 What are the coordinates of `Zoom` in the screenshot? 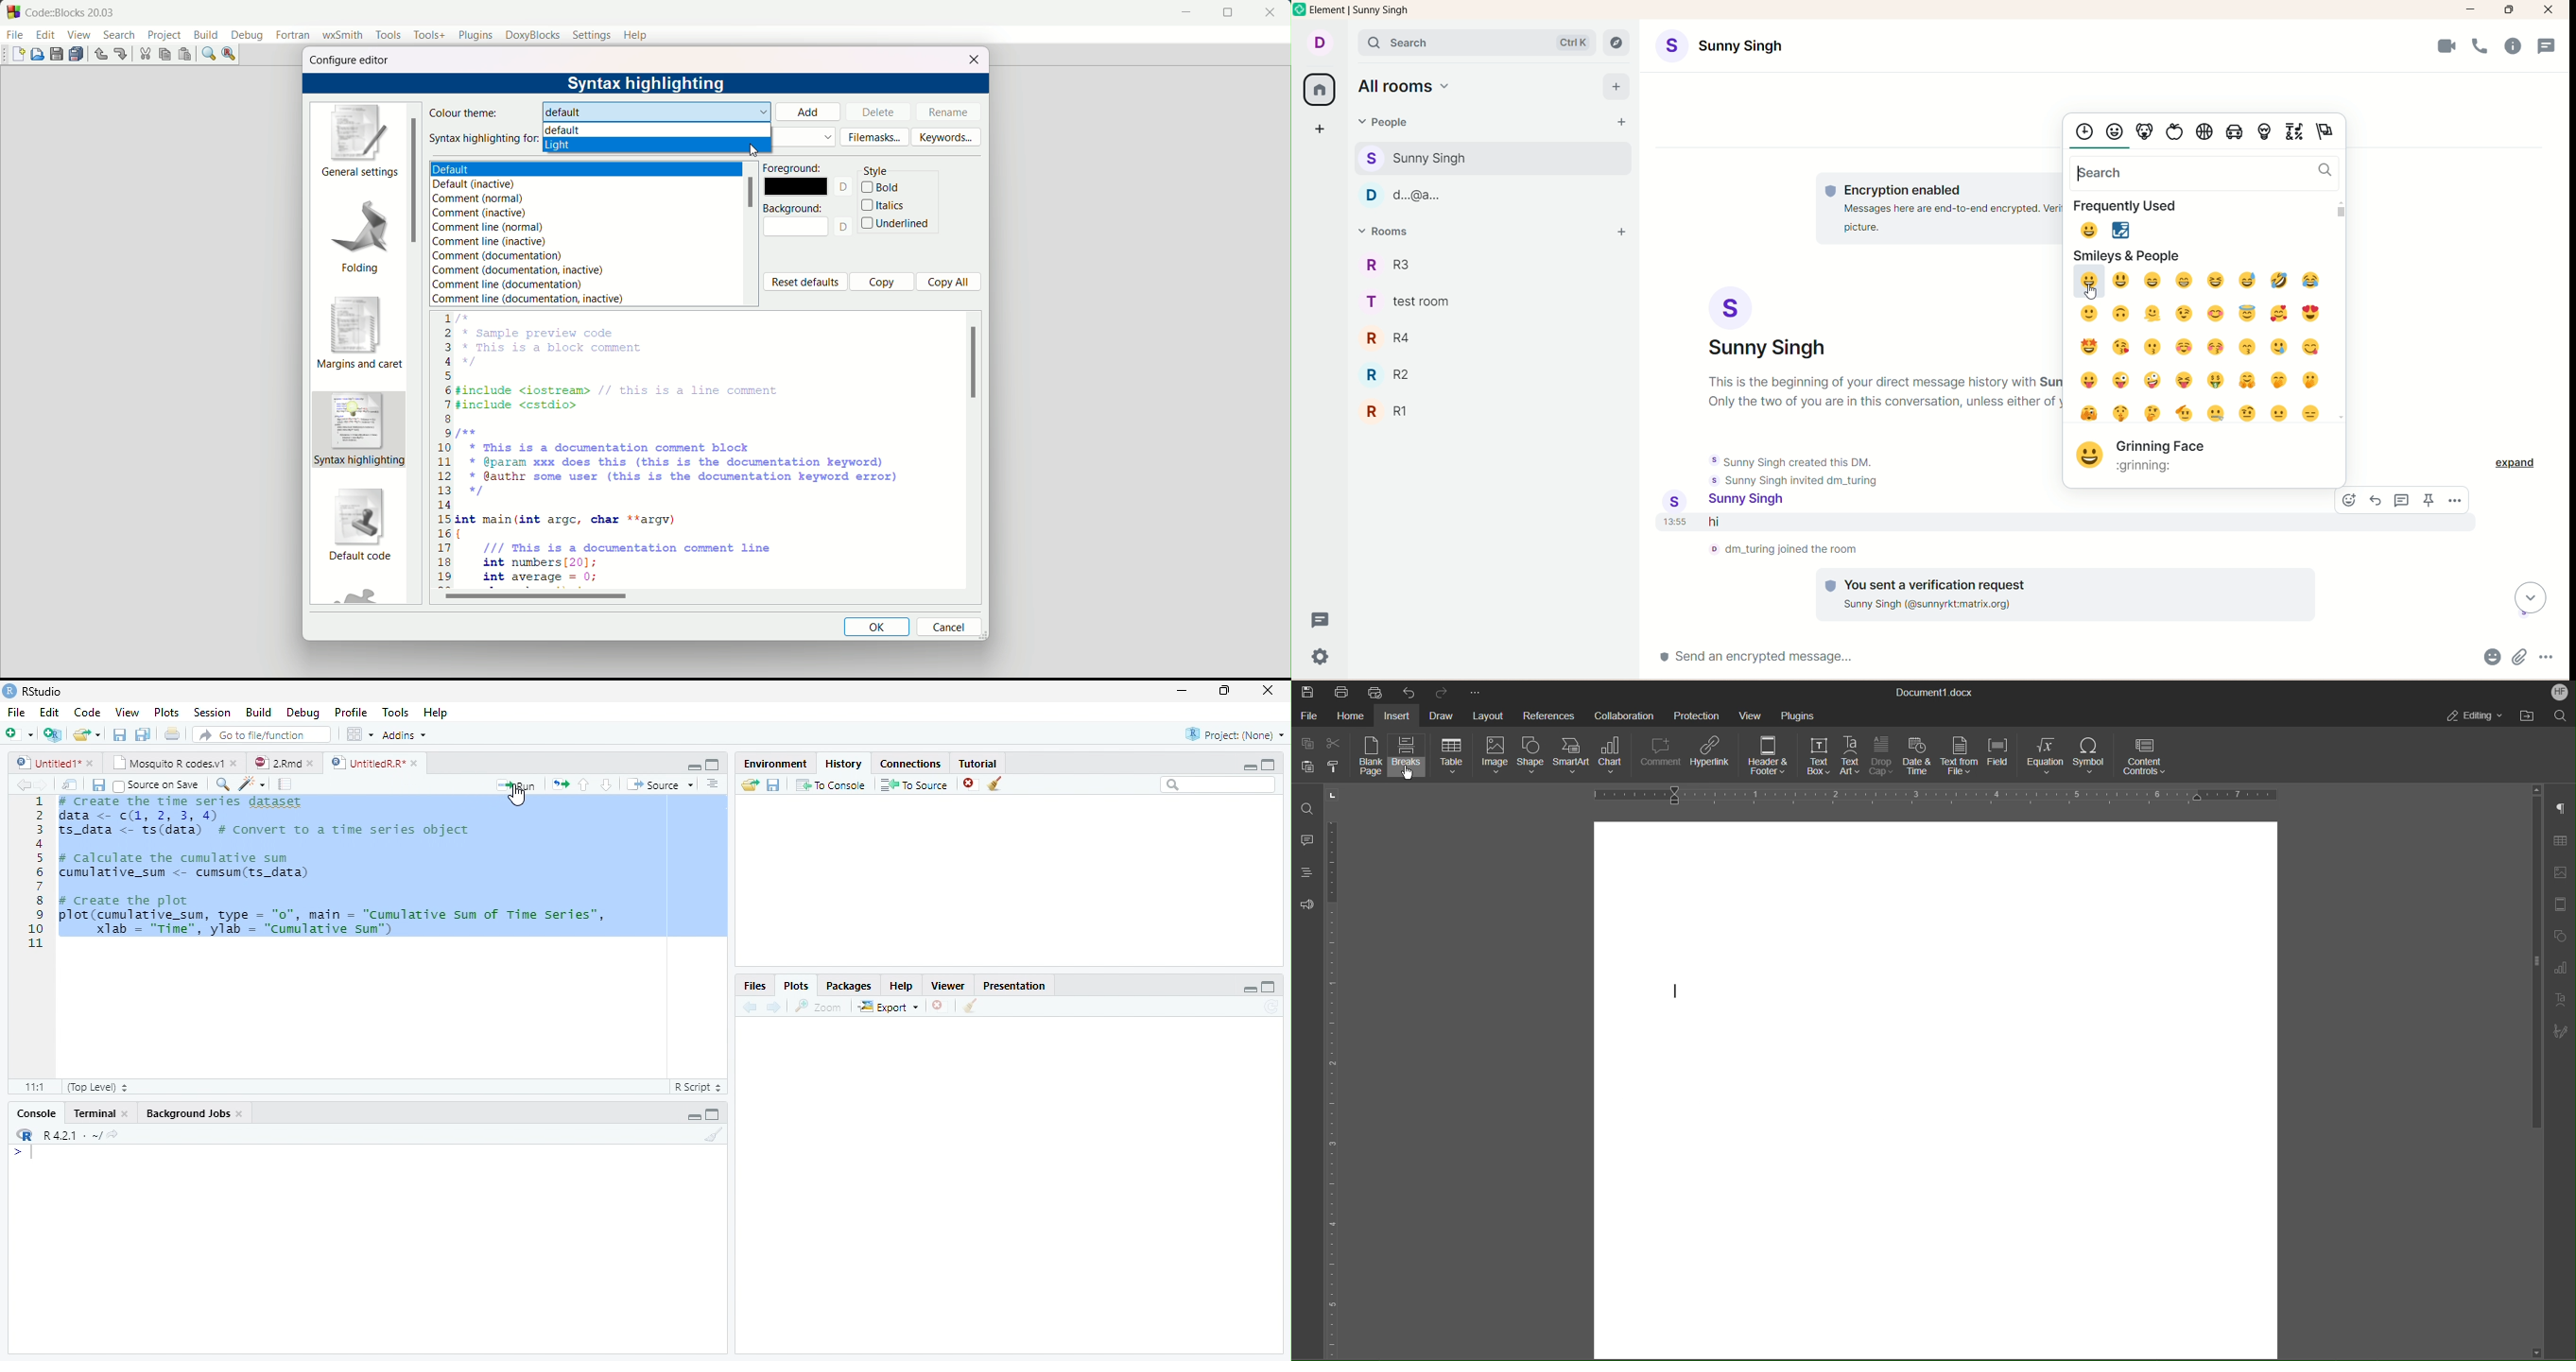 It's located at (819, 1007).